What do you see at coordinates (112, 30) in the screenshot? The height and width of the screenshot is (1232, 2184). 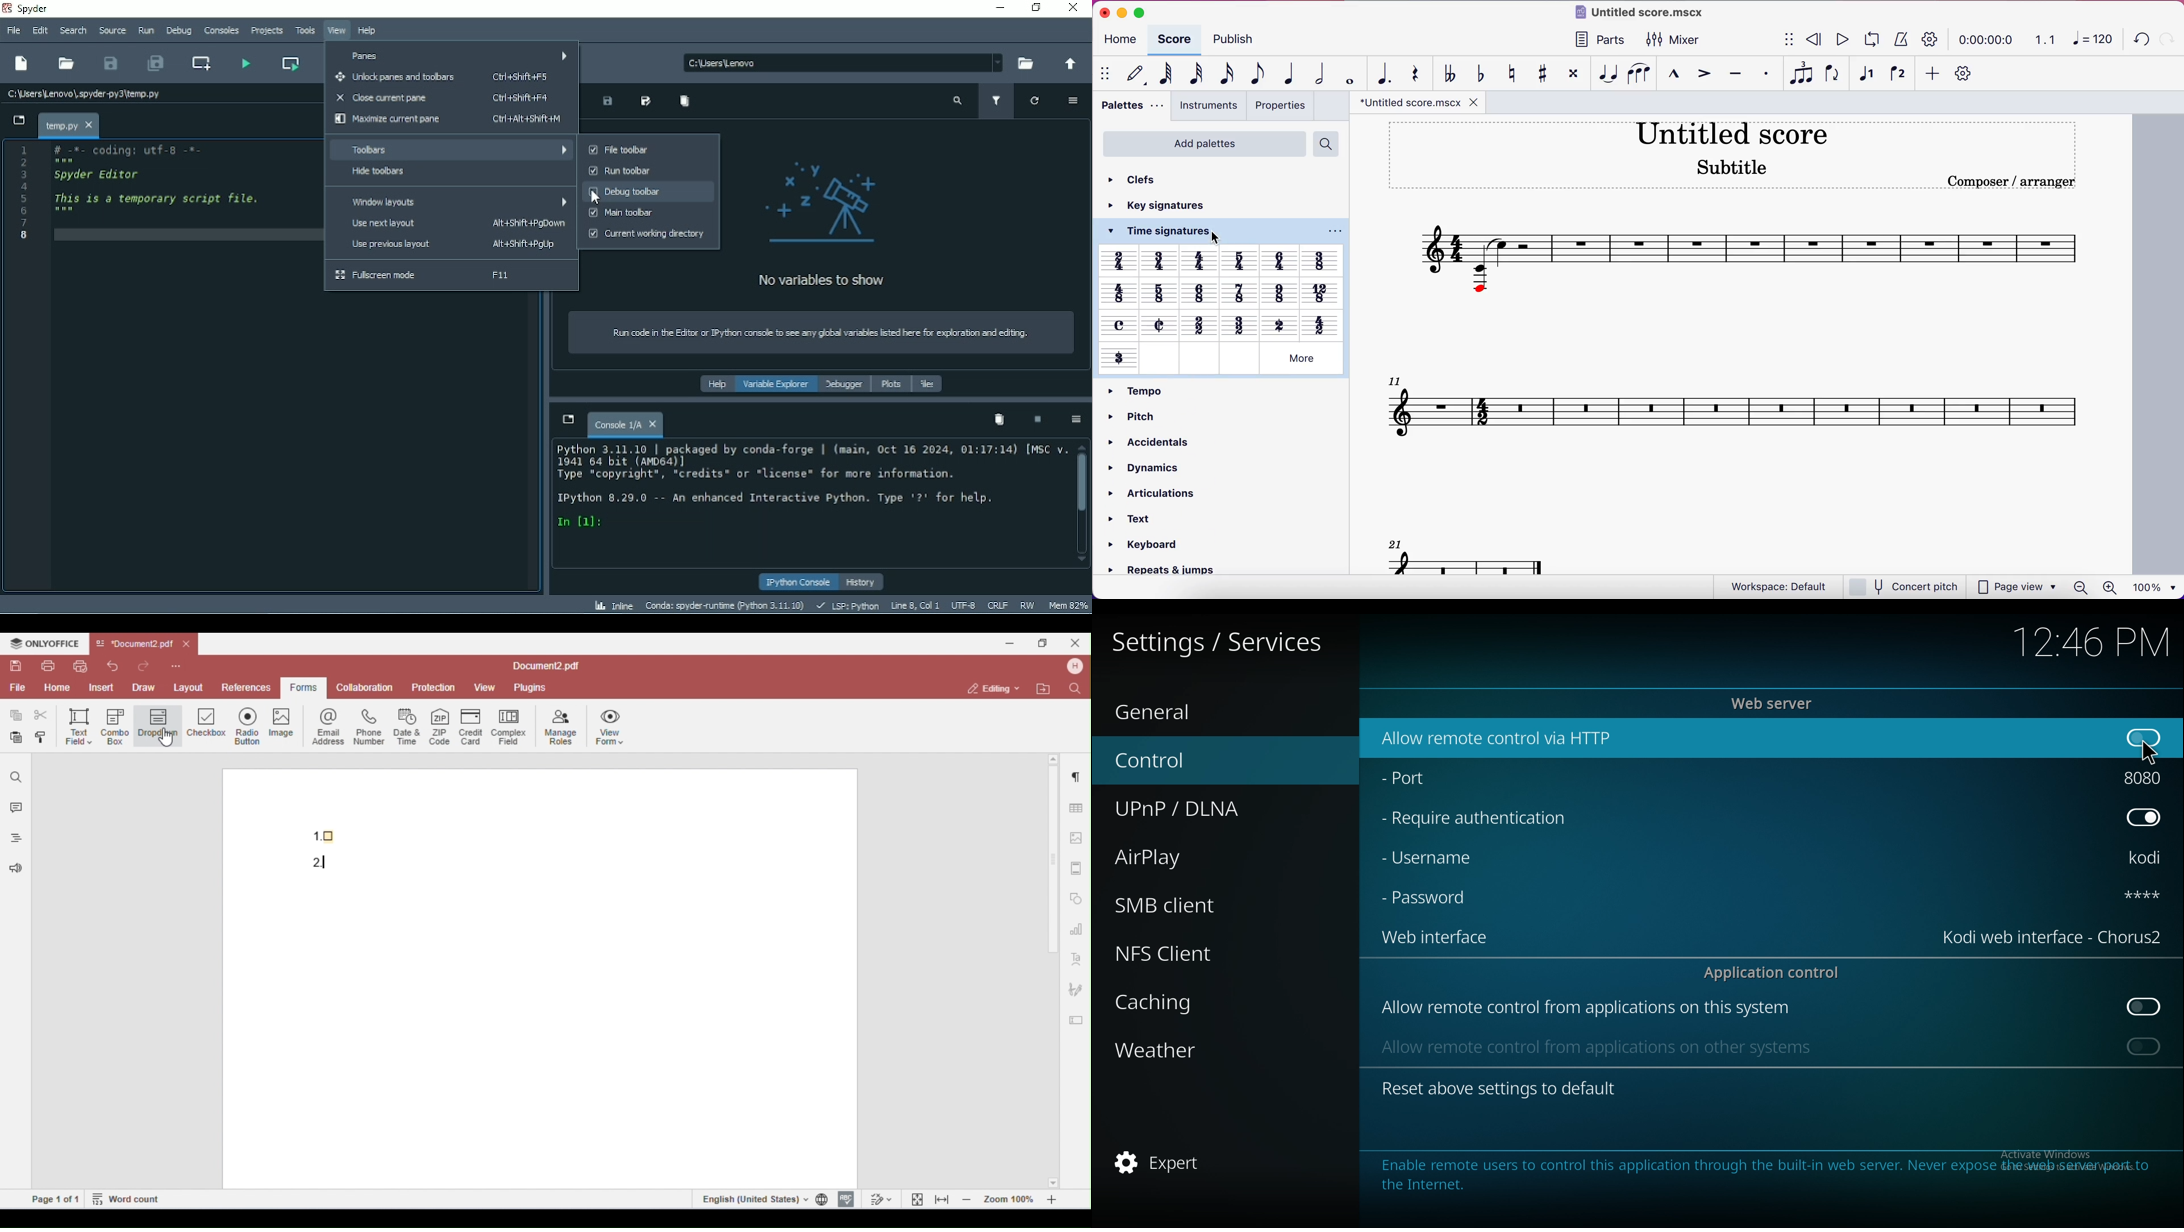 I see `Source` at bounding box center [112, 30].